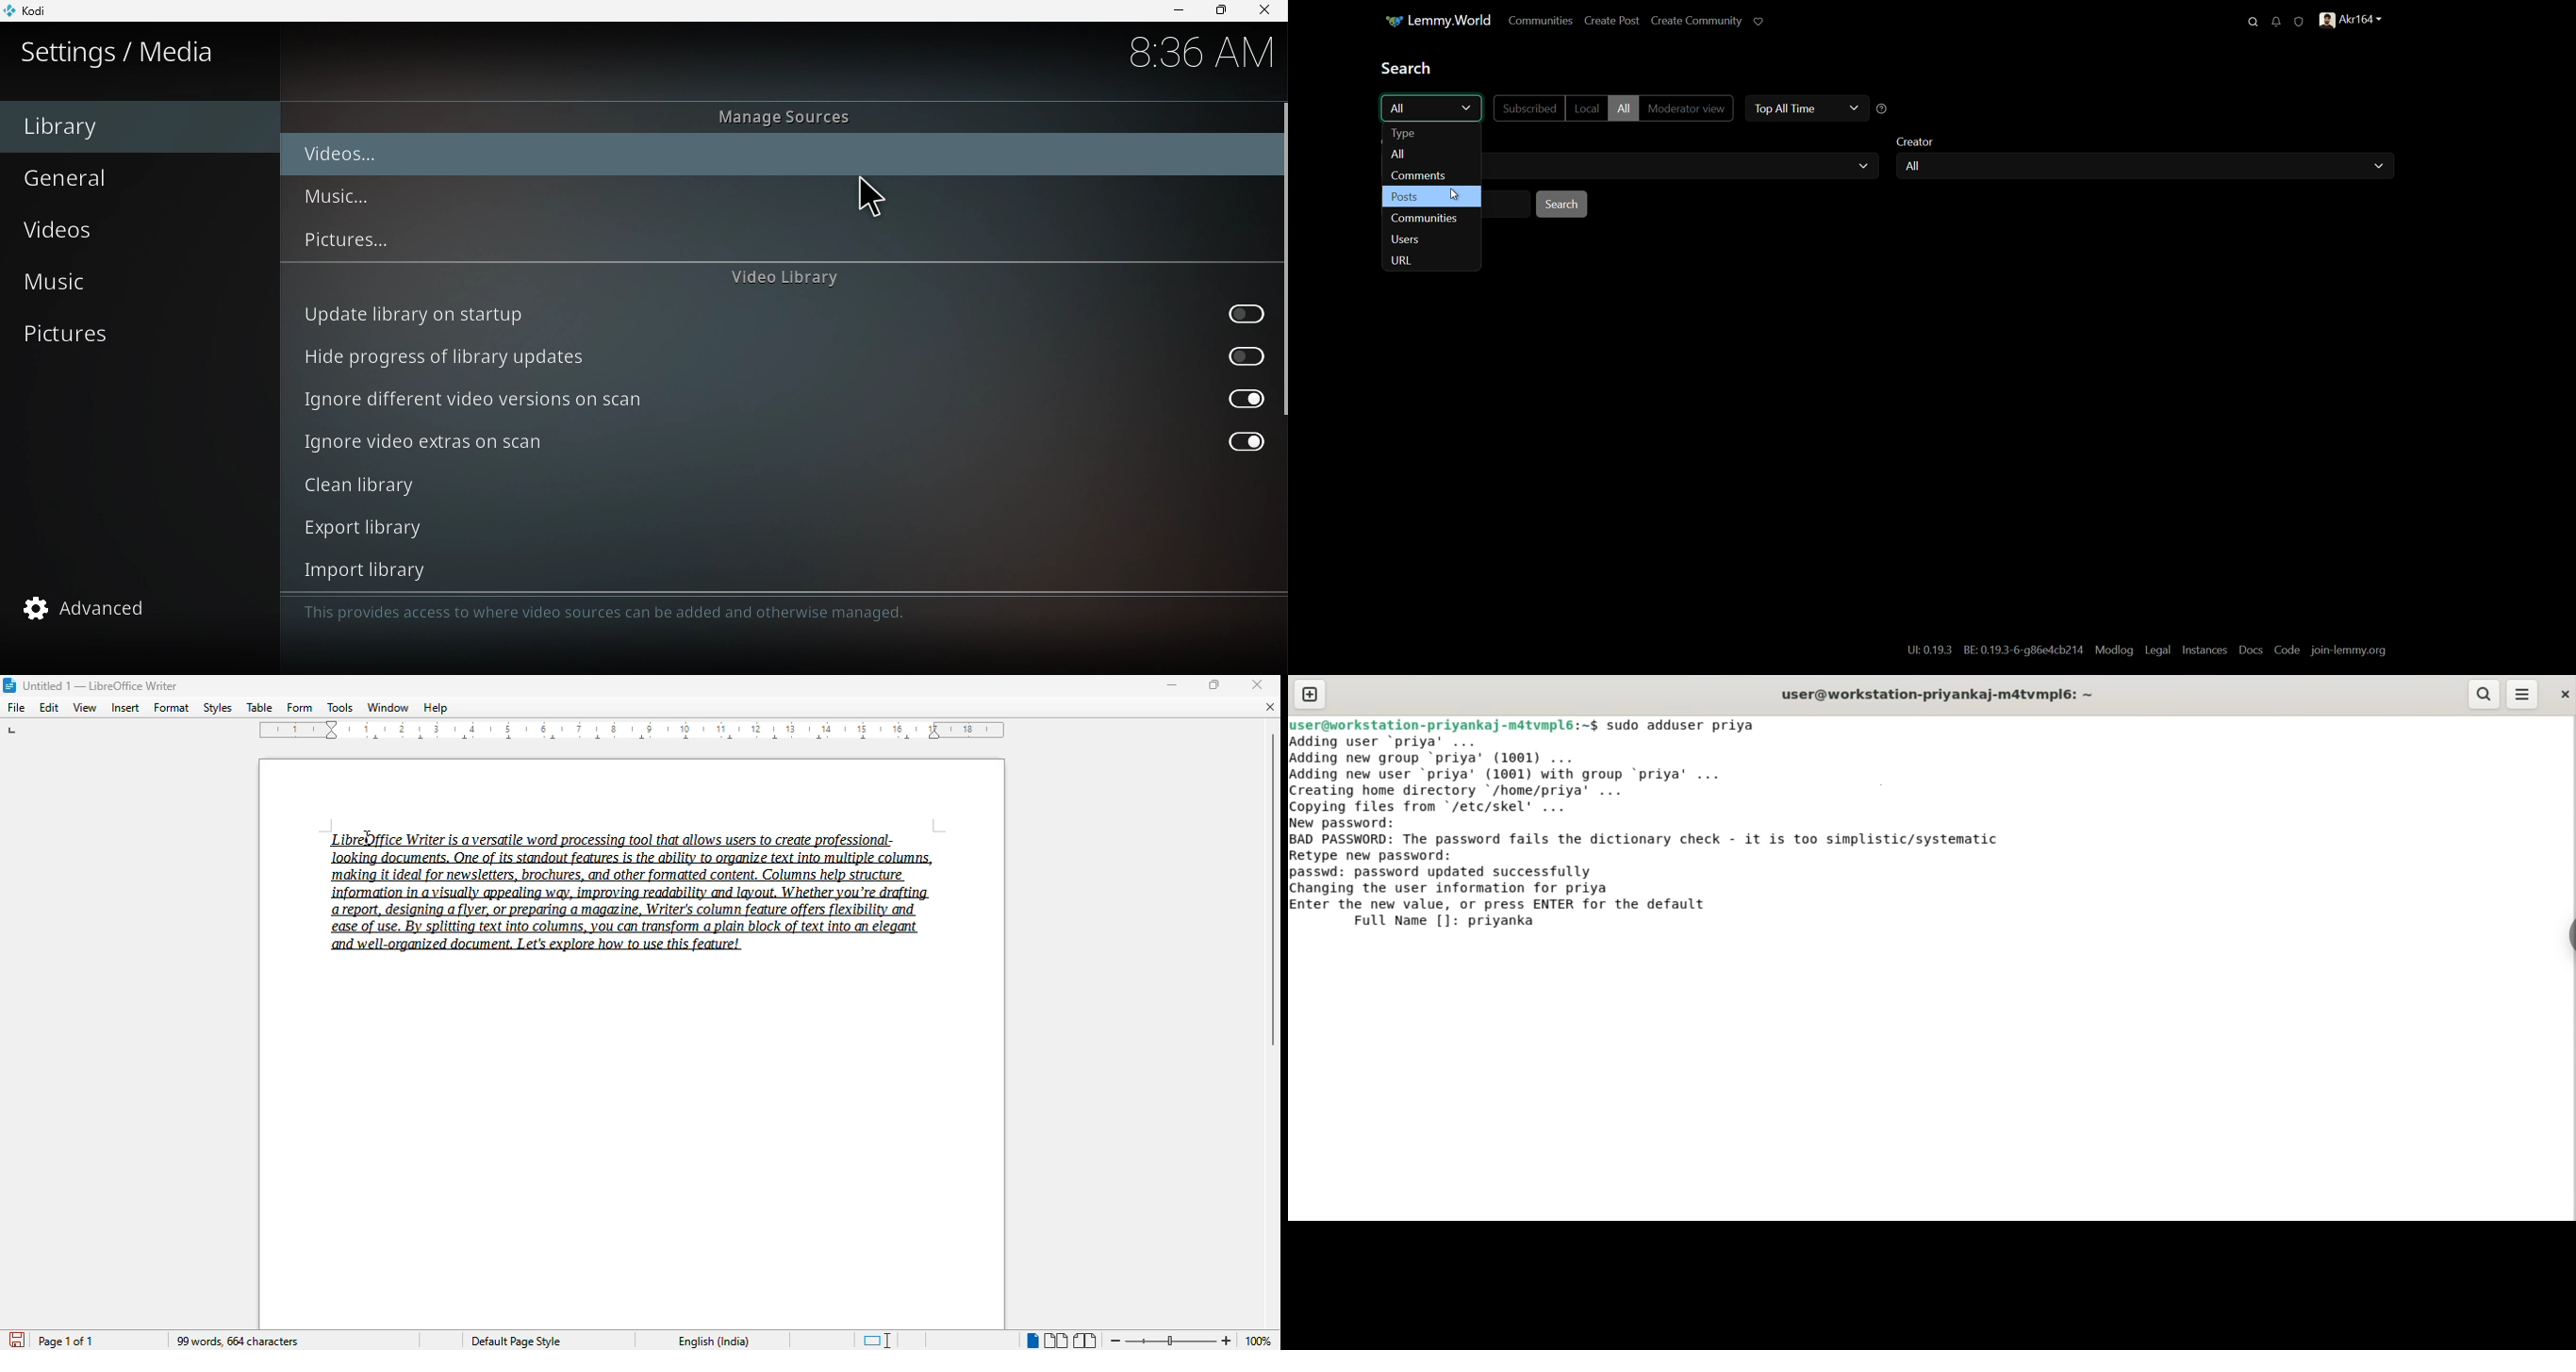 The height and width of the screenshot is (1372, 2576). Describe the element at coordinates (1402, 262) in the screenshot. I see `url` at that location.